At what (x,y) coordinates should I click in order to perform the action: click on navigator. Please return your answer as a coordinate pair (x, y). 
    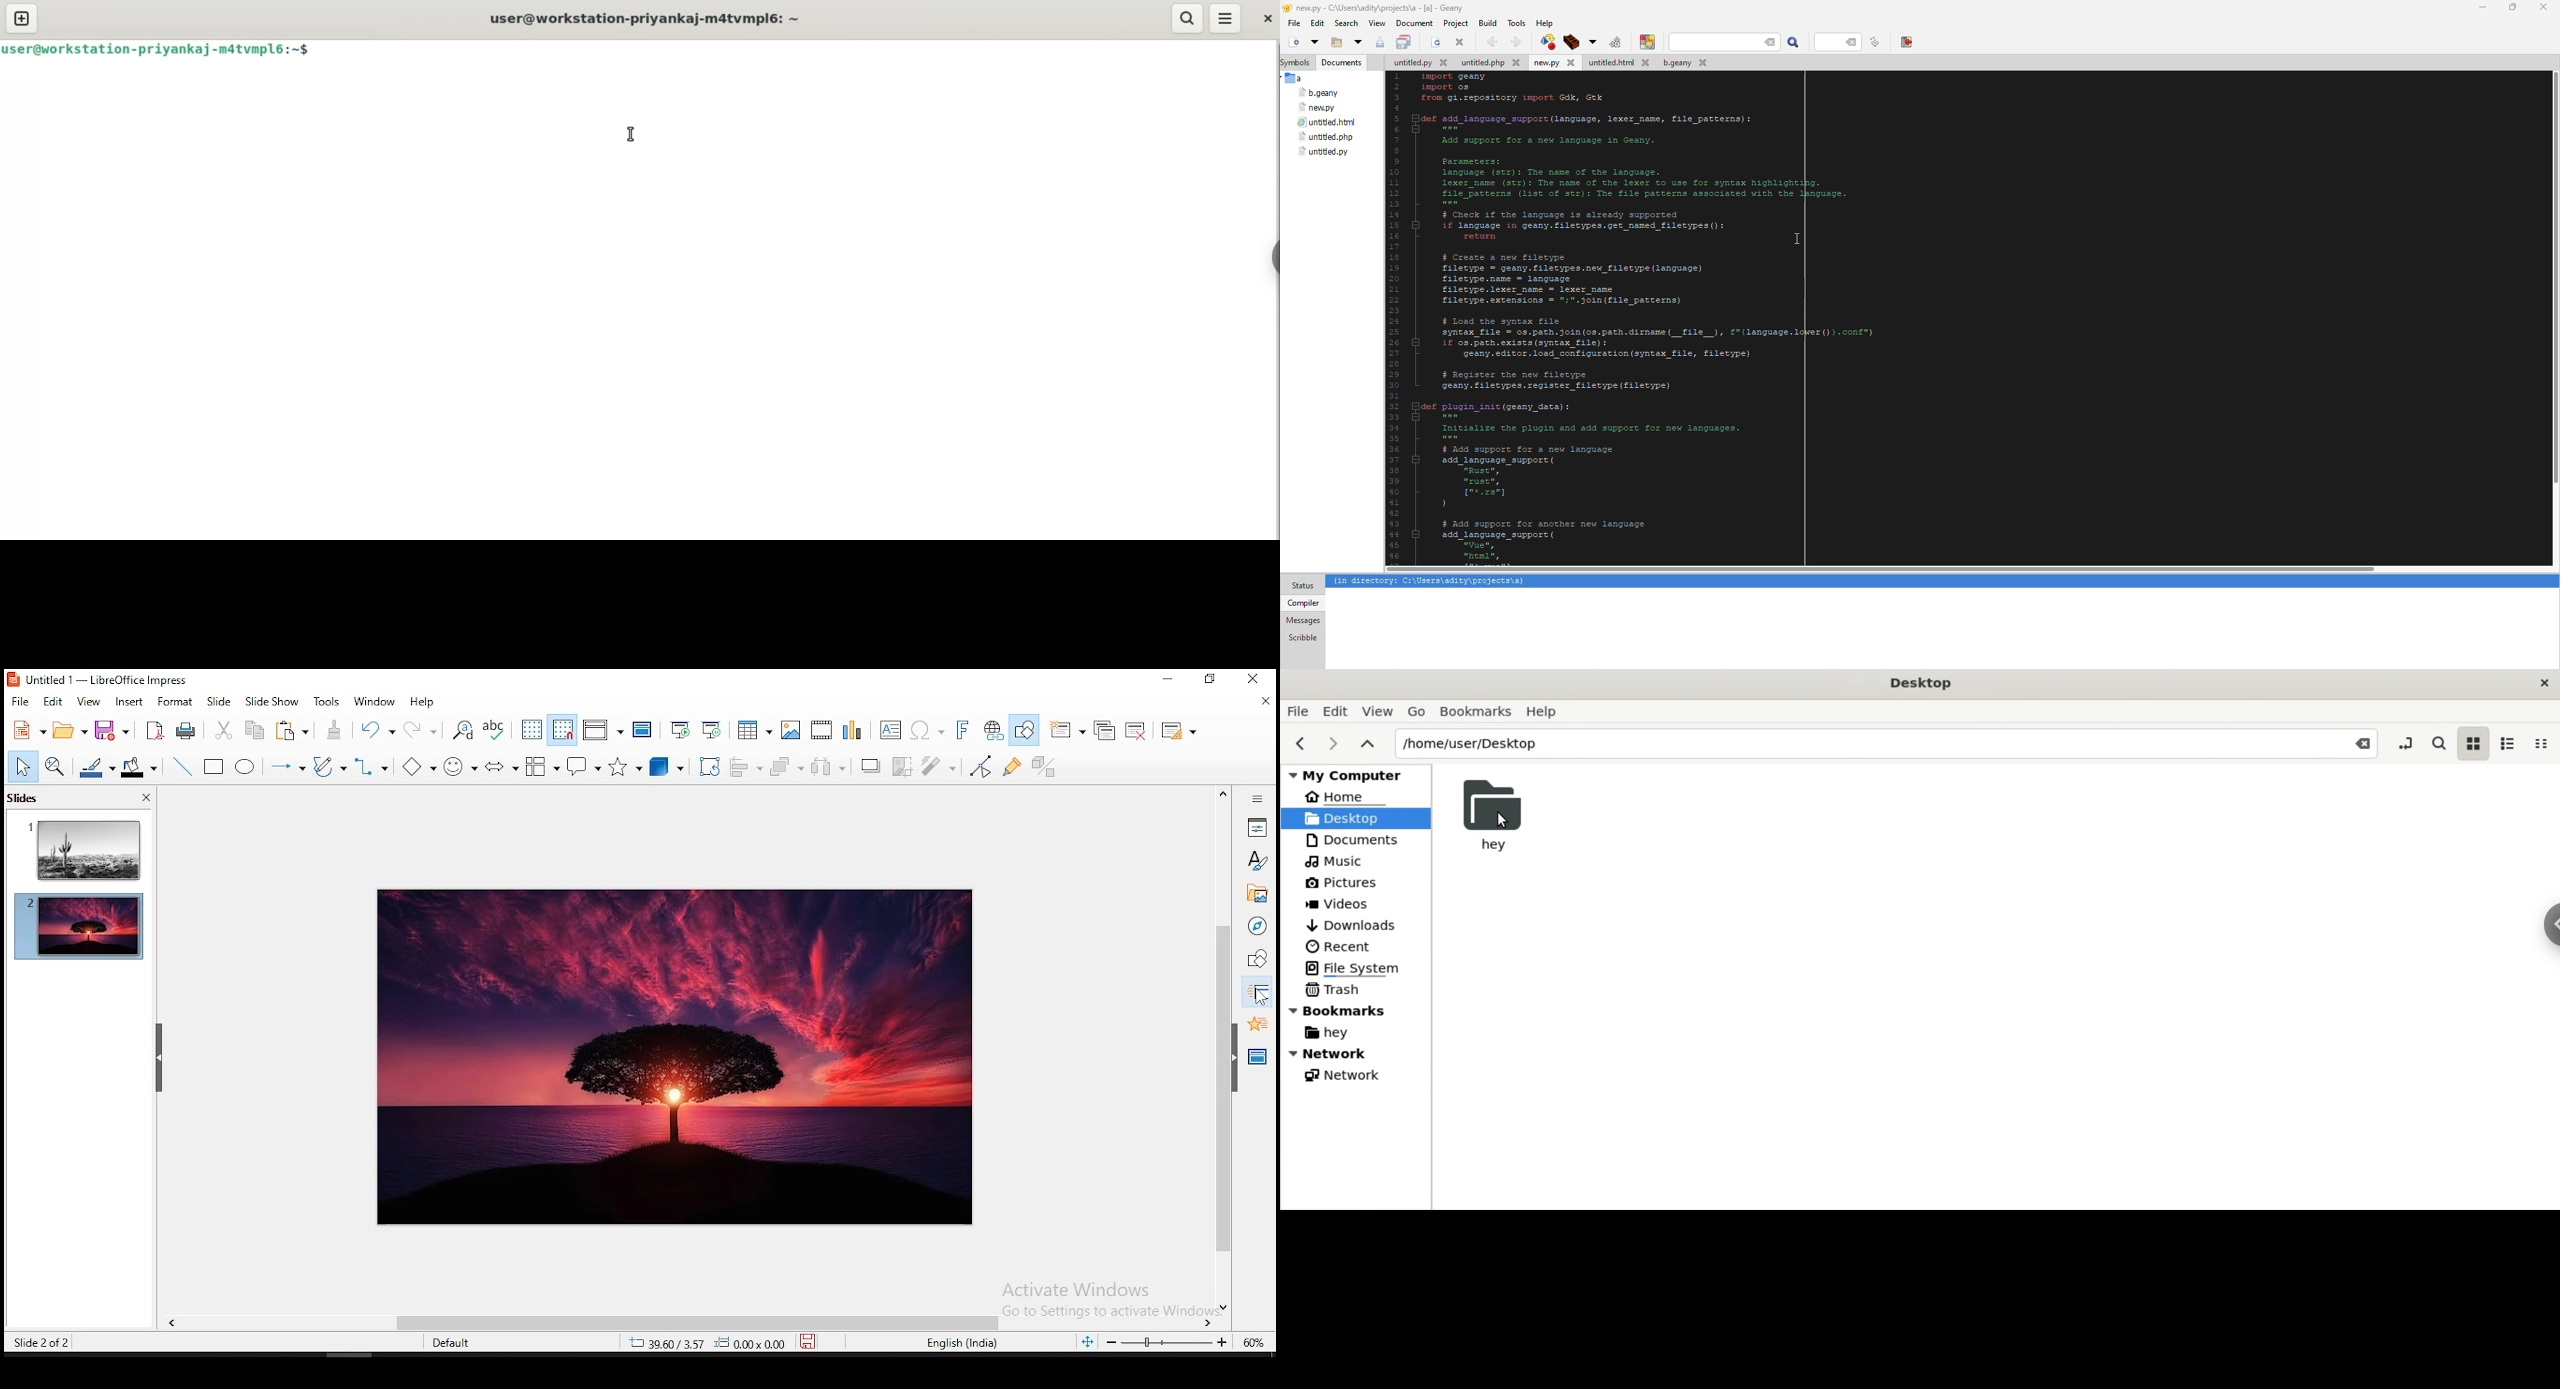
    Looking at the image, I should click on (1256, 926).